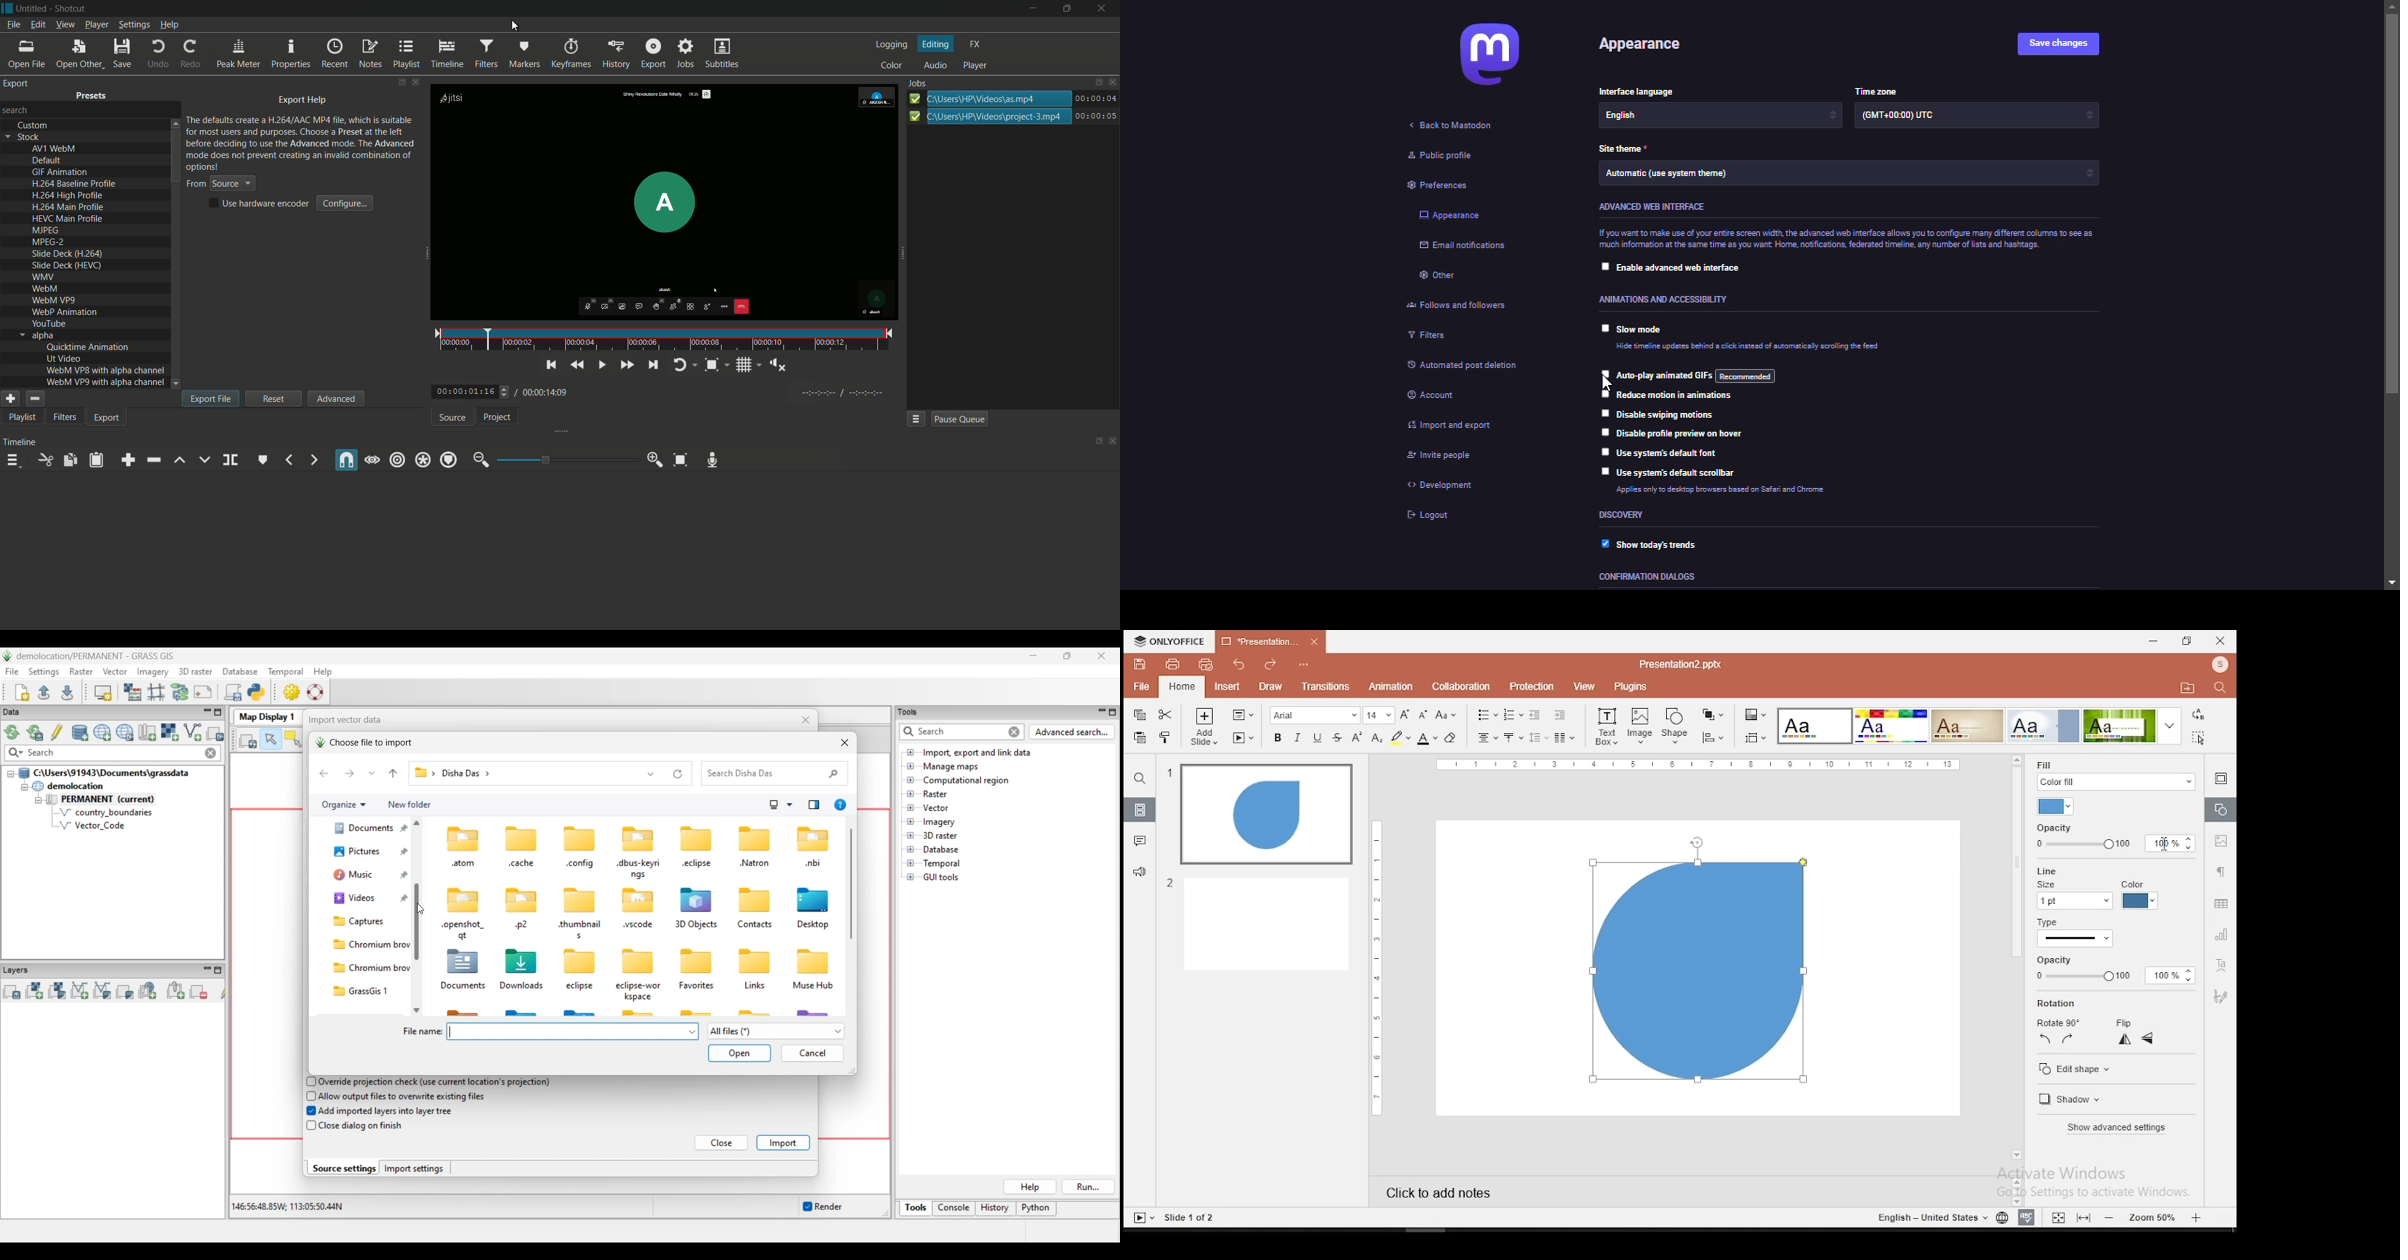 The height and width of the screenshot is (1260, 2408). Describe the element at coordinates (1700, 977) in the screenshot. I see `shape` at that location.